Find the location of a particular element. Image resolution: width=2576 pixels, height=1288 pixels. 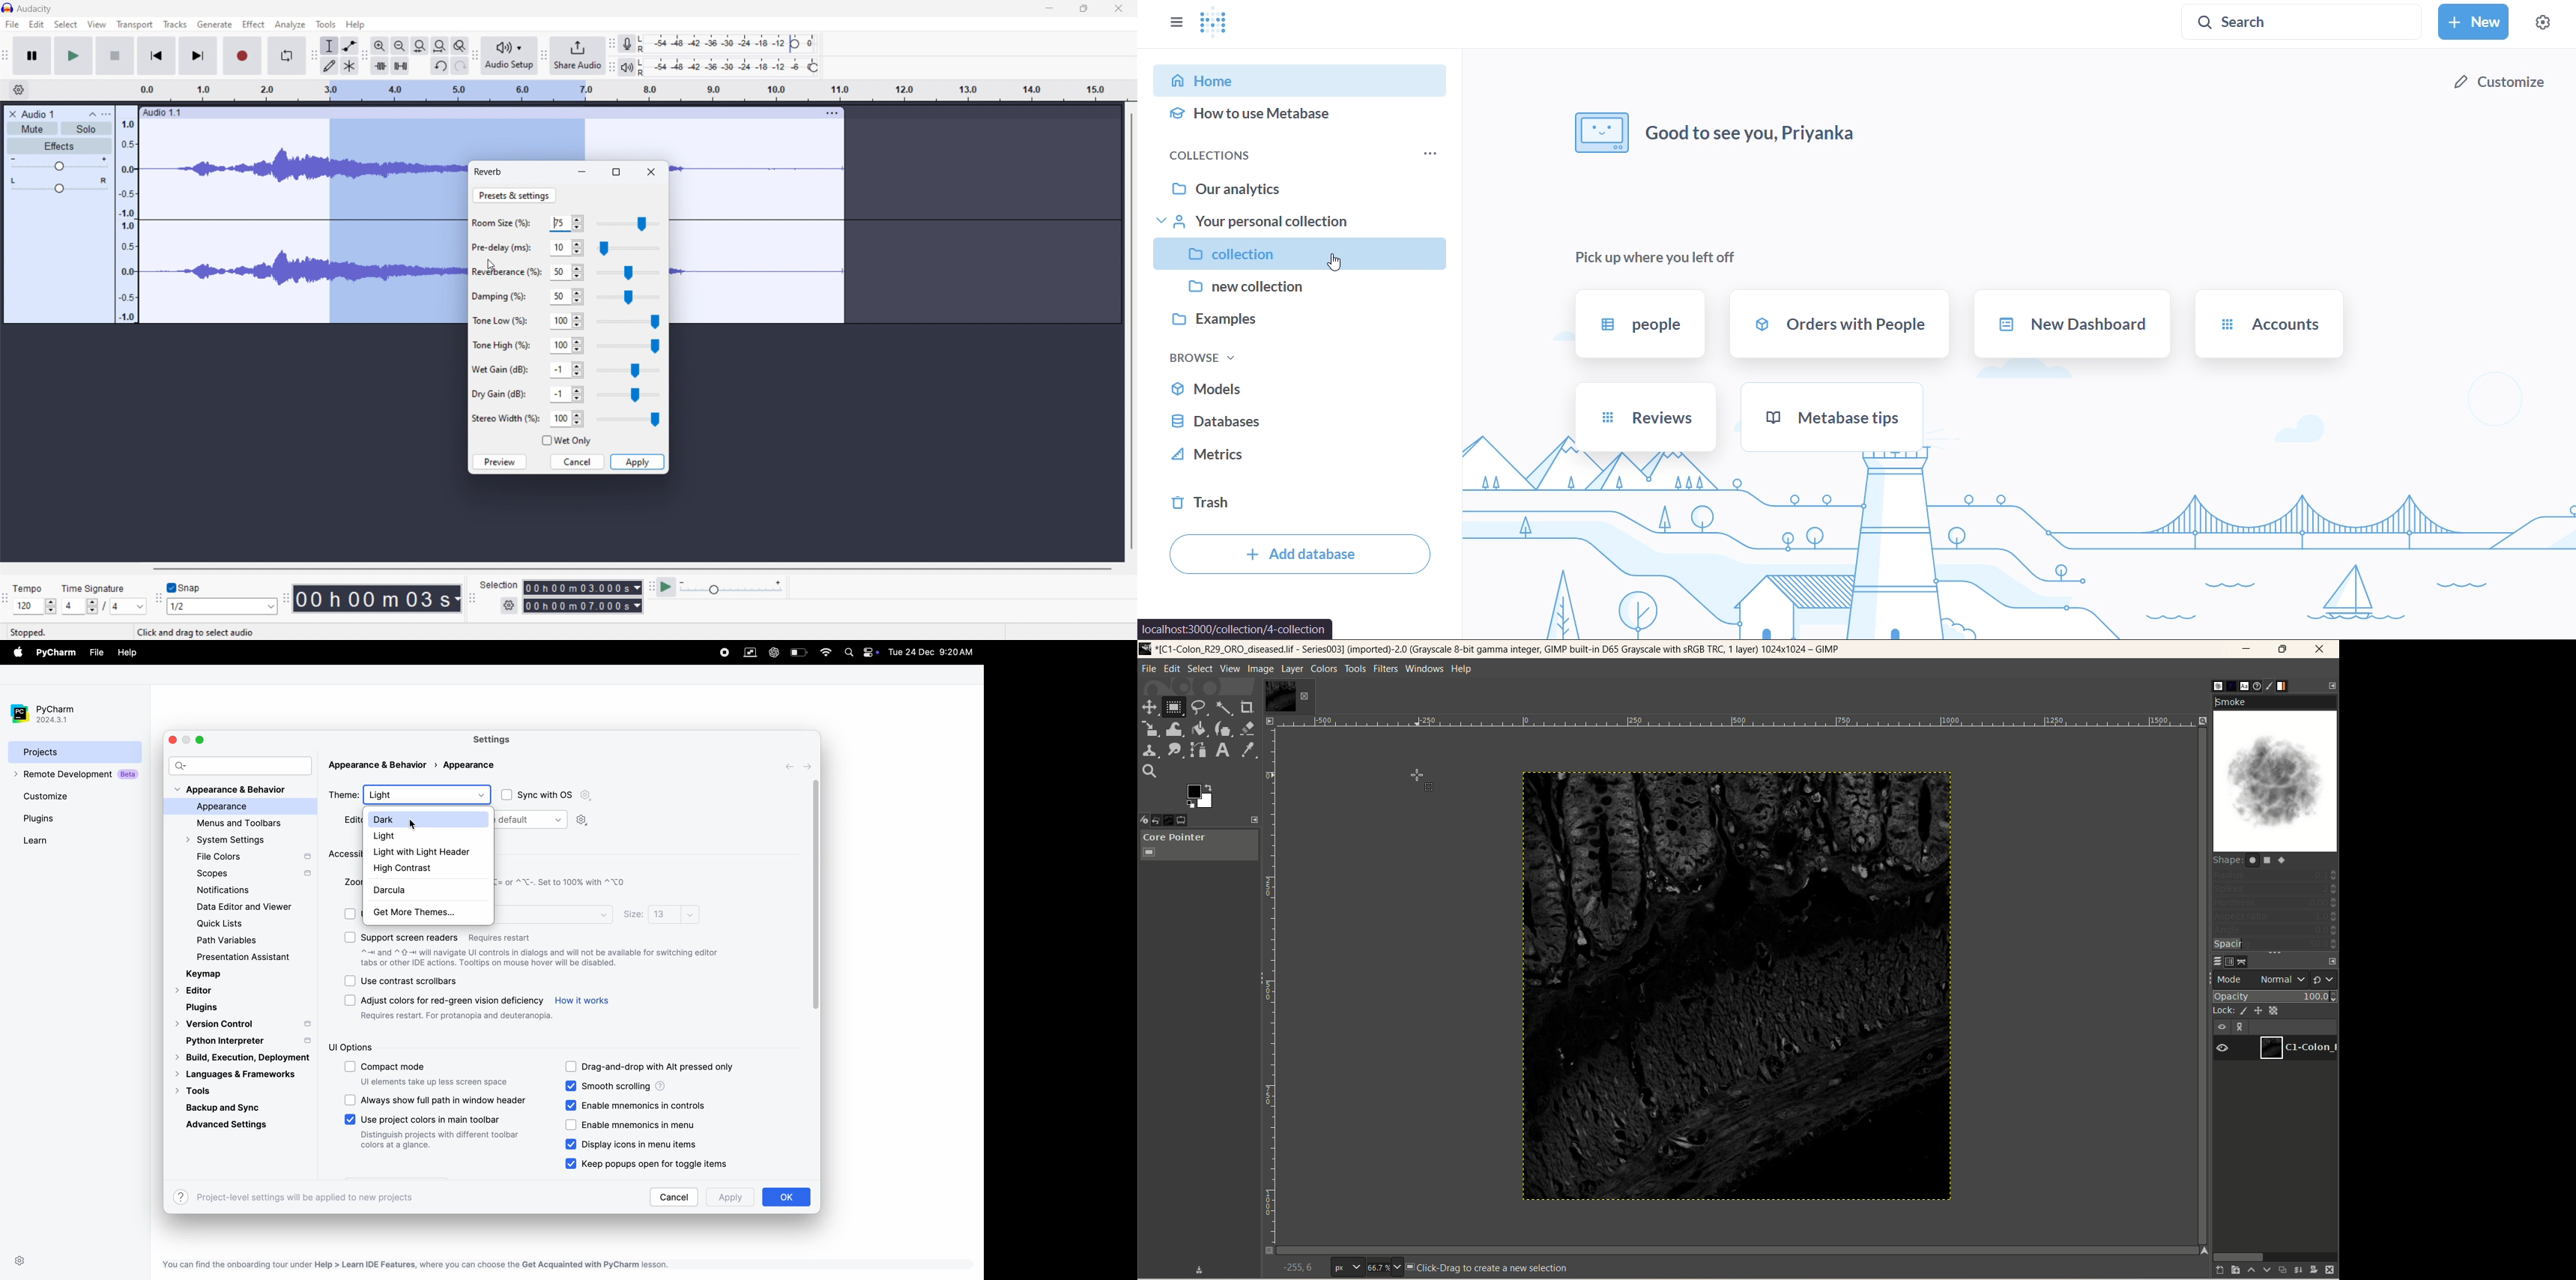

settings is located at coordinates (495, 740).